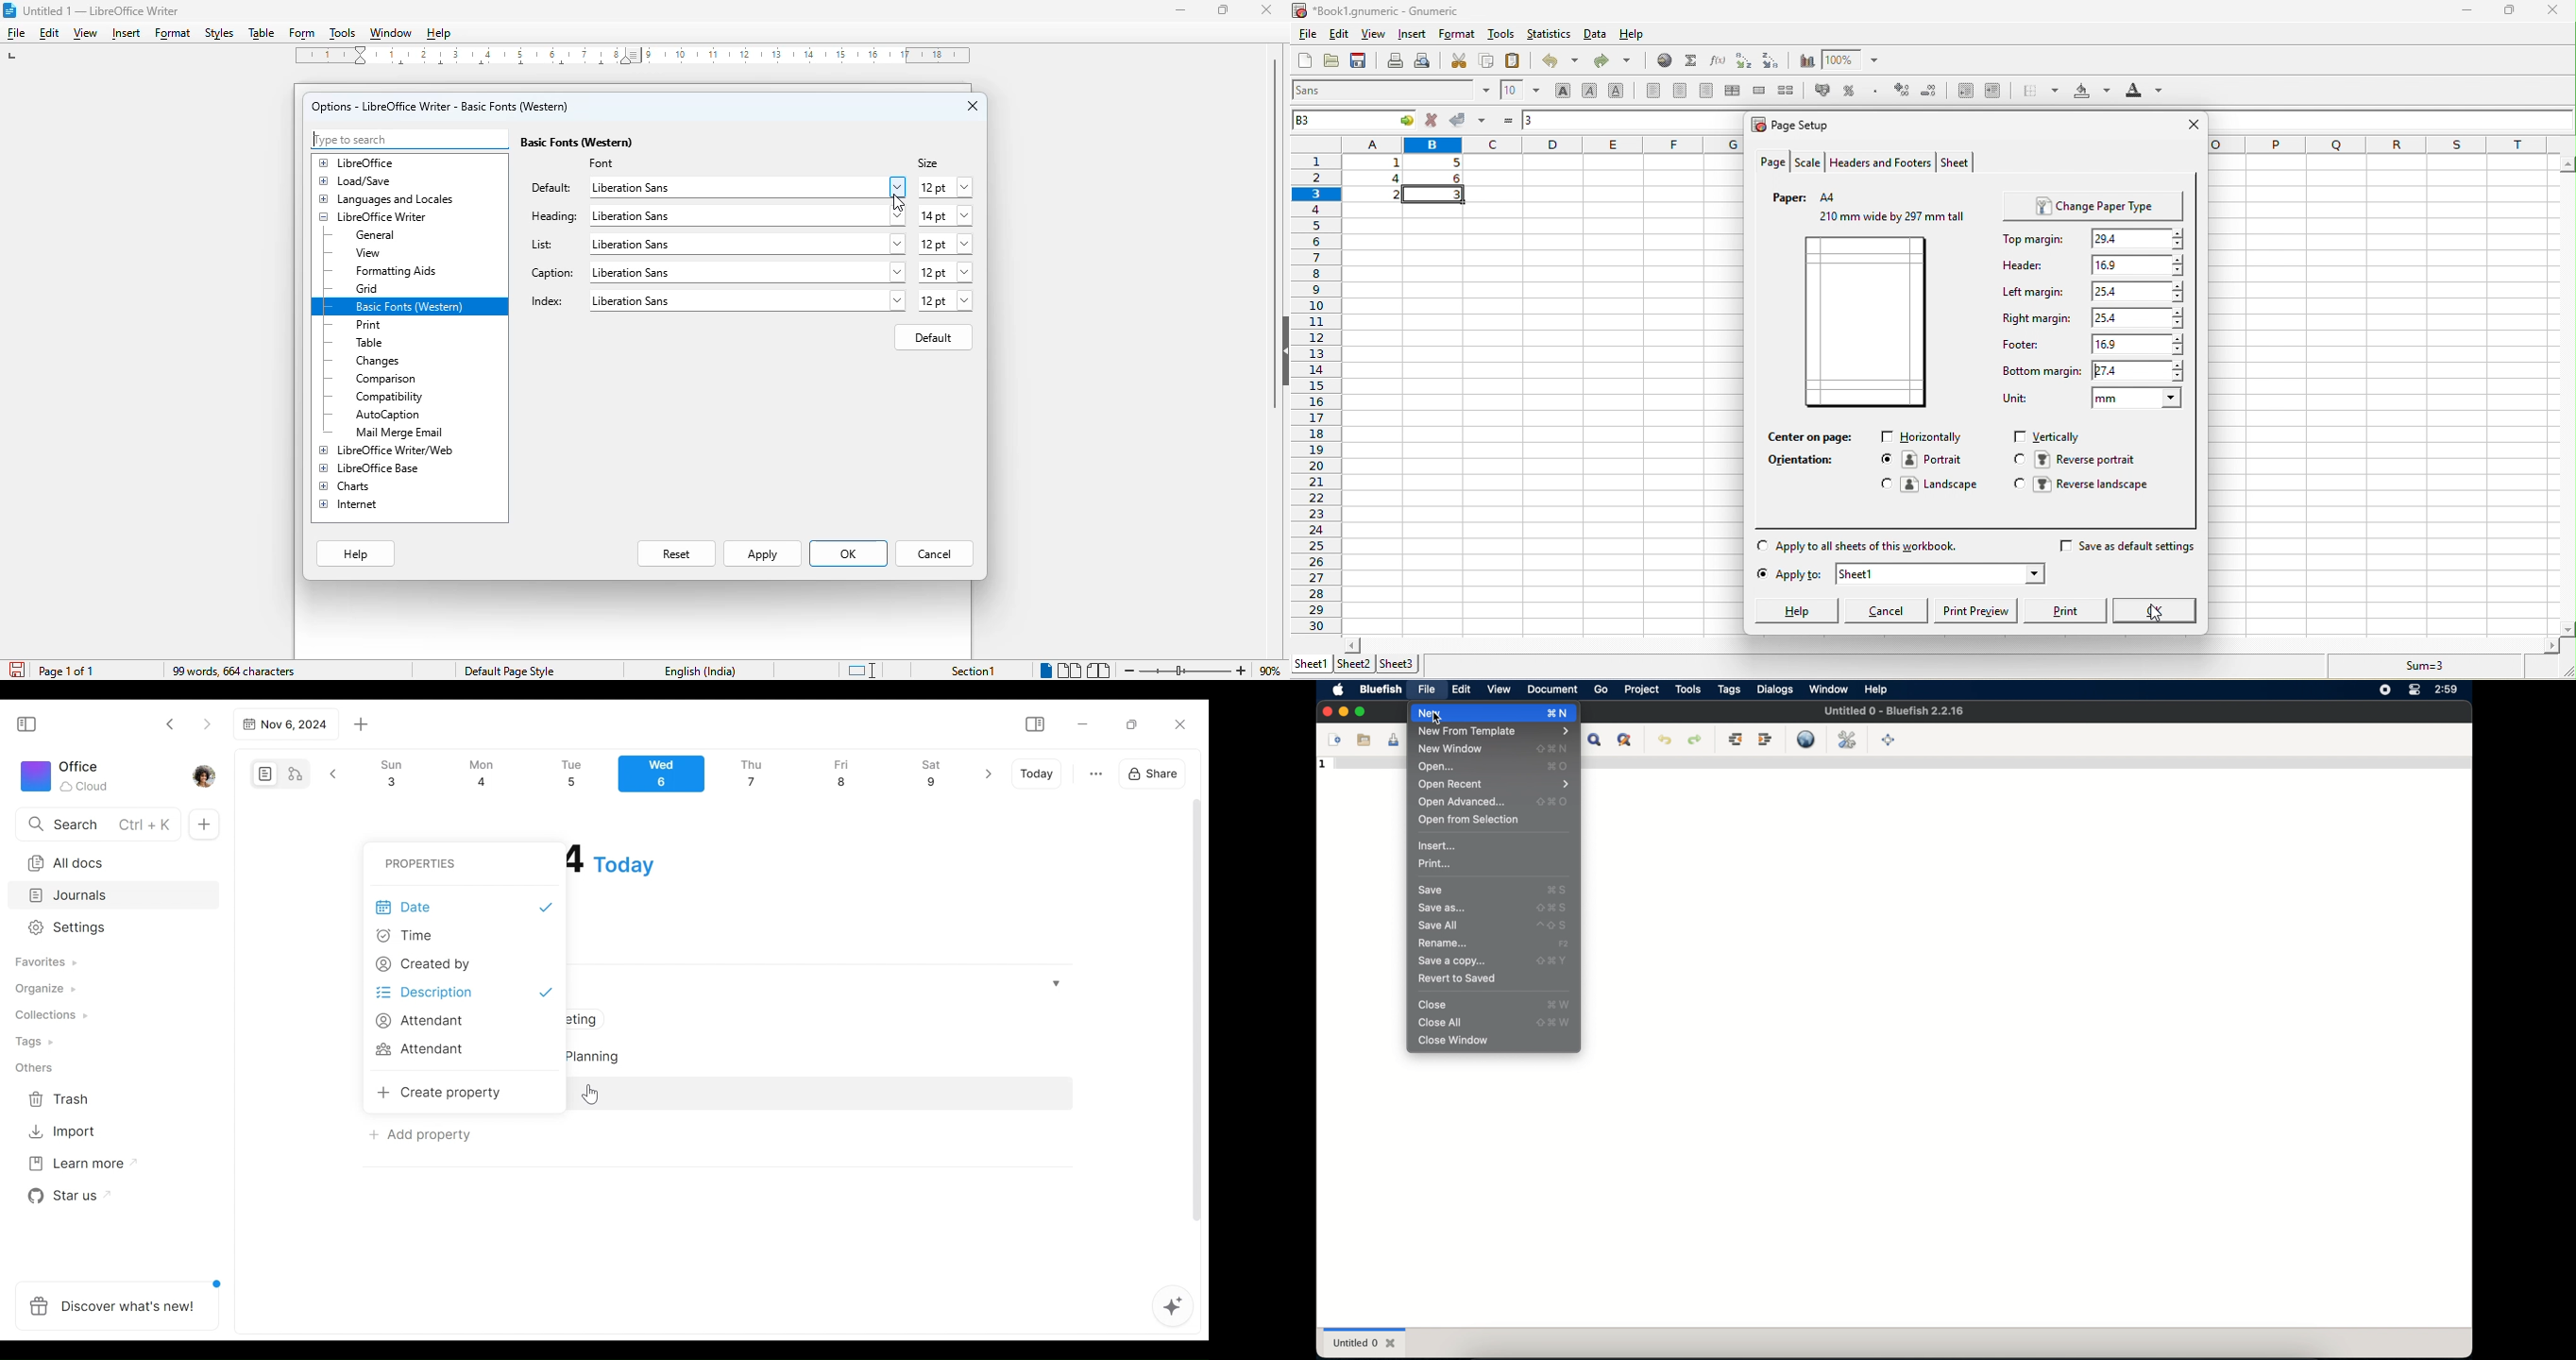  What do you see at coordinates (934, 553) in the screenshot?
I see `cancel` at bounding box center [934, 553].